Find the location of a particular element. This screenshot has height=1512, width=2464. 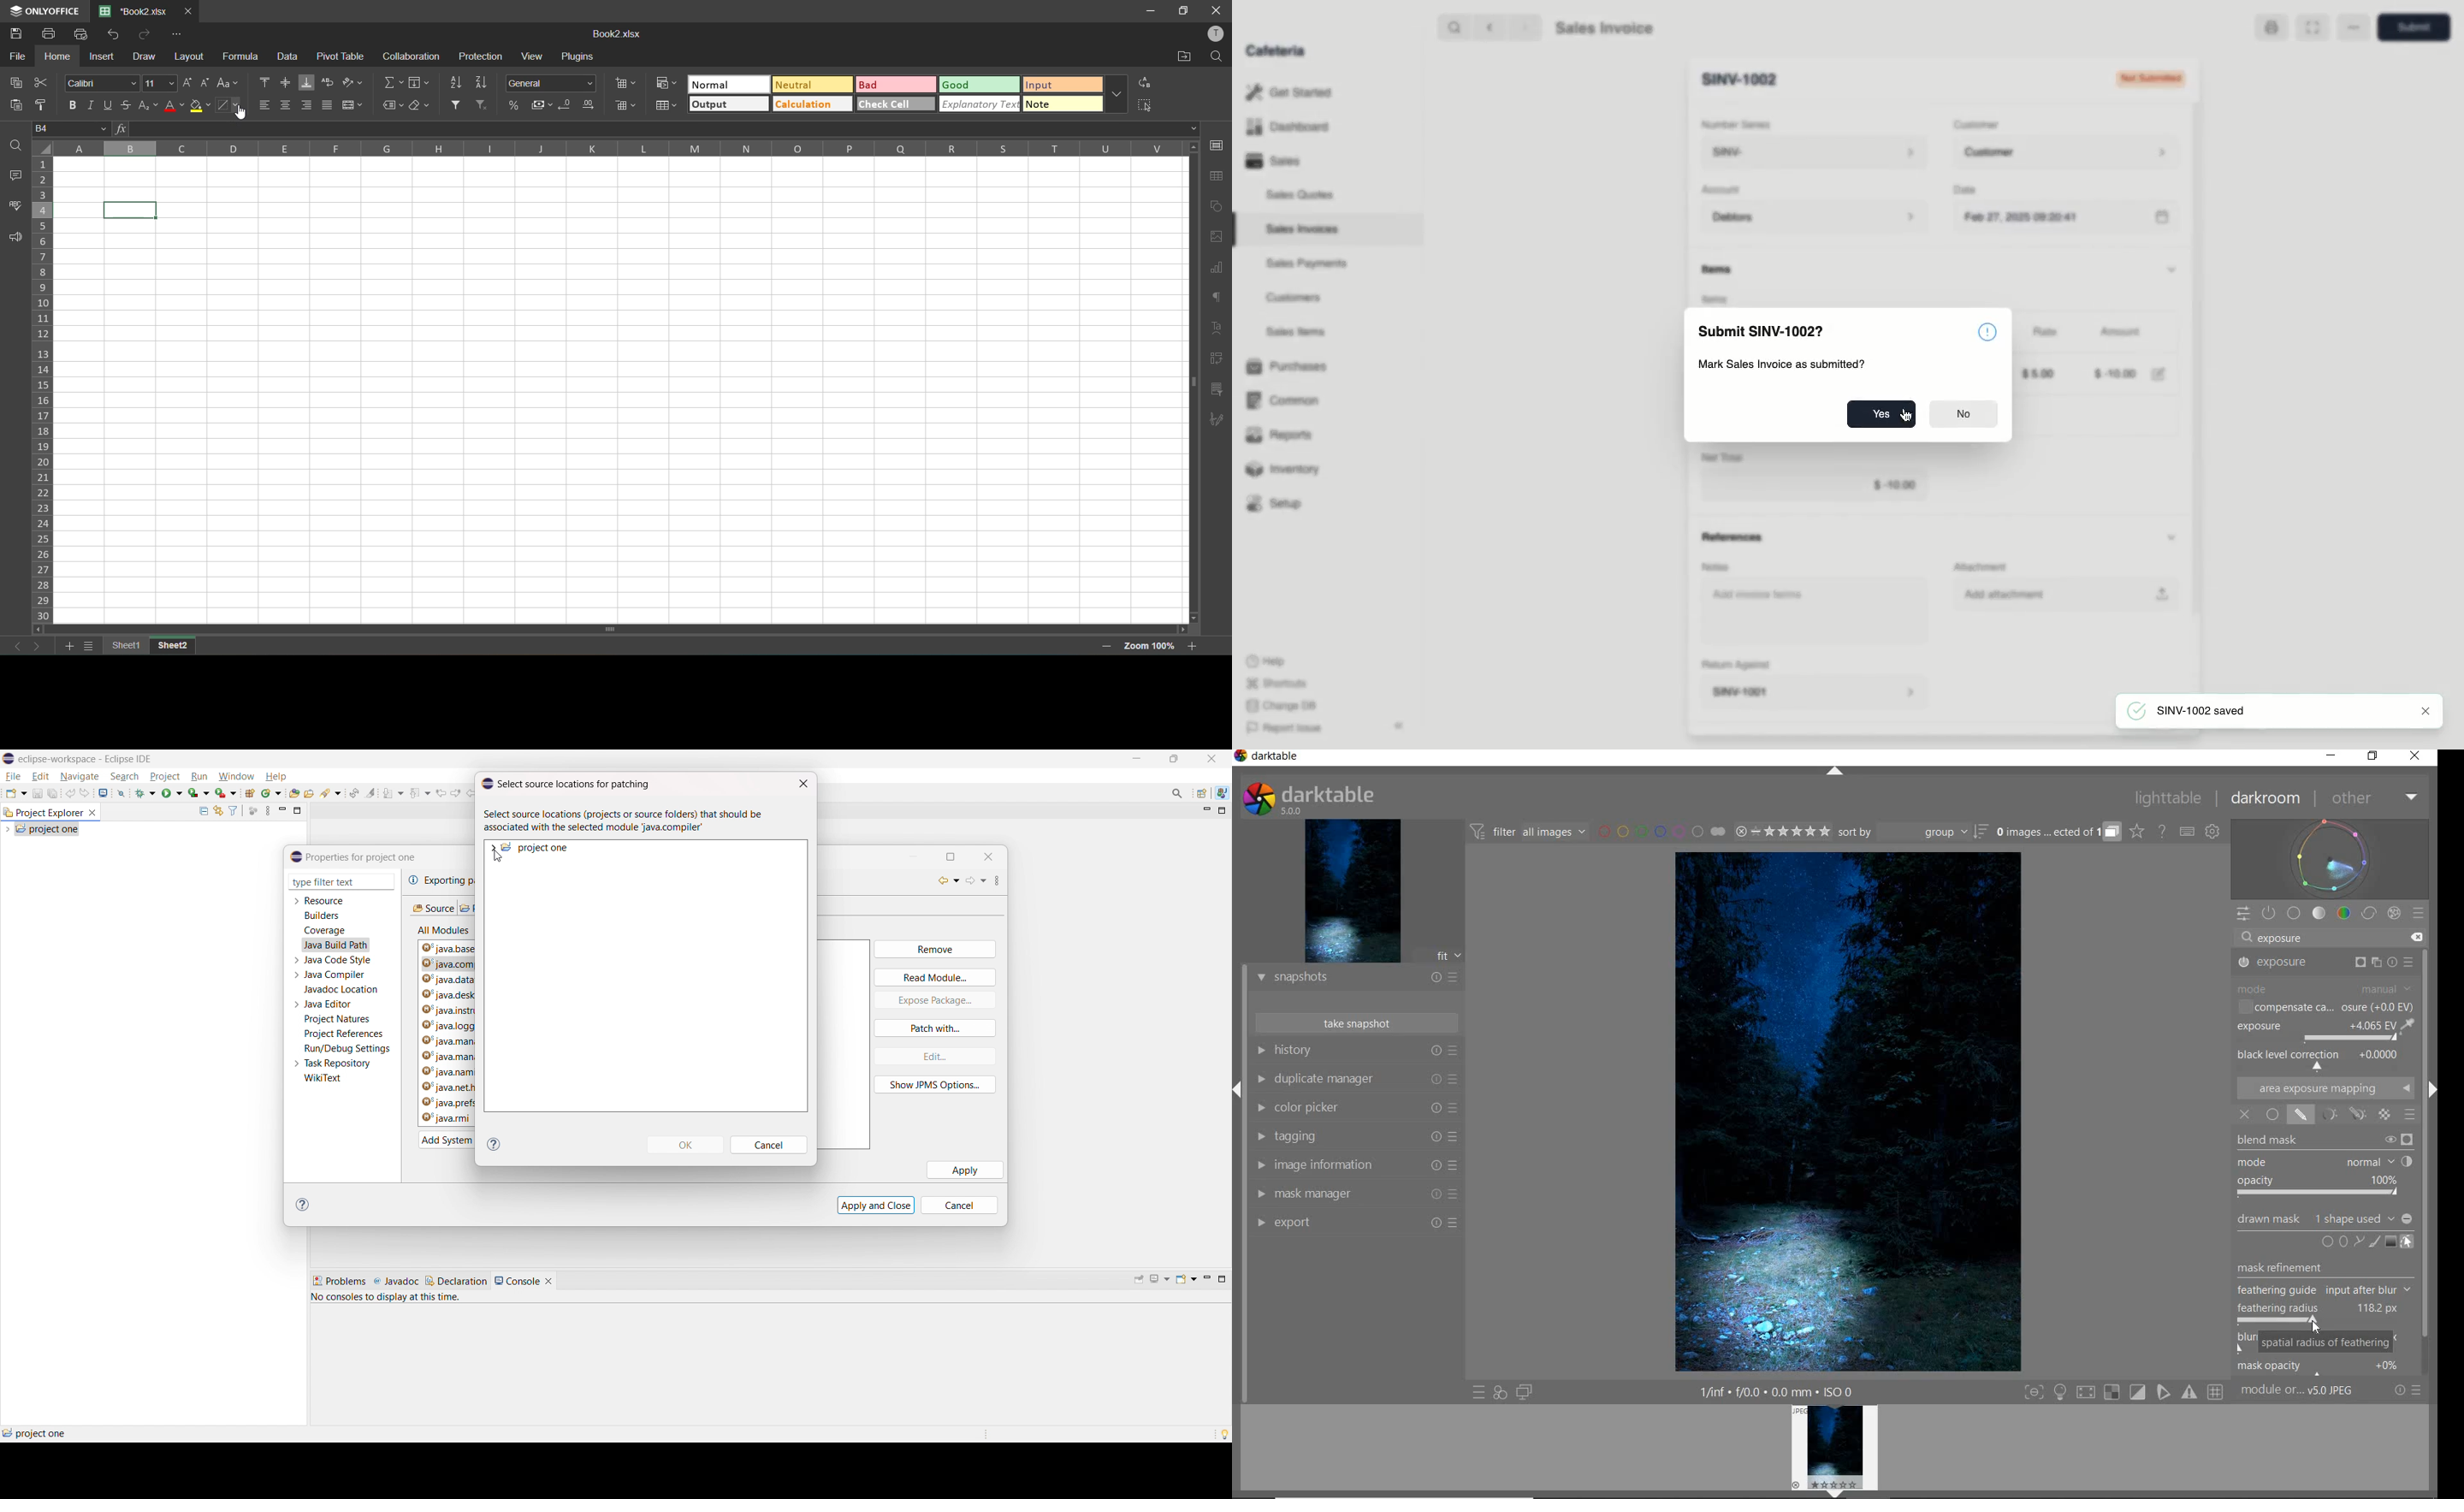

Mark Sales Invoice as submitted? is located at coordinates (1782, 364).